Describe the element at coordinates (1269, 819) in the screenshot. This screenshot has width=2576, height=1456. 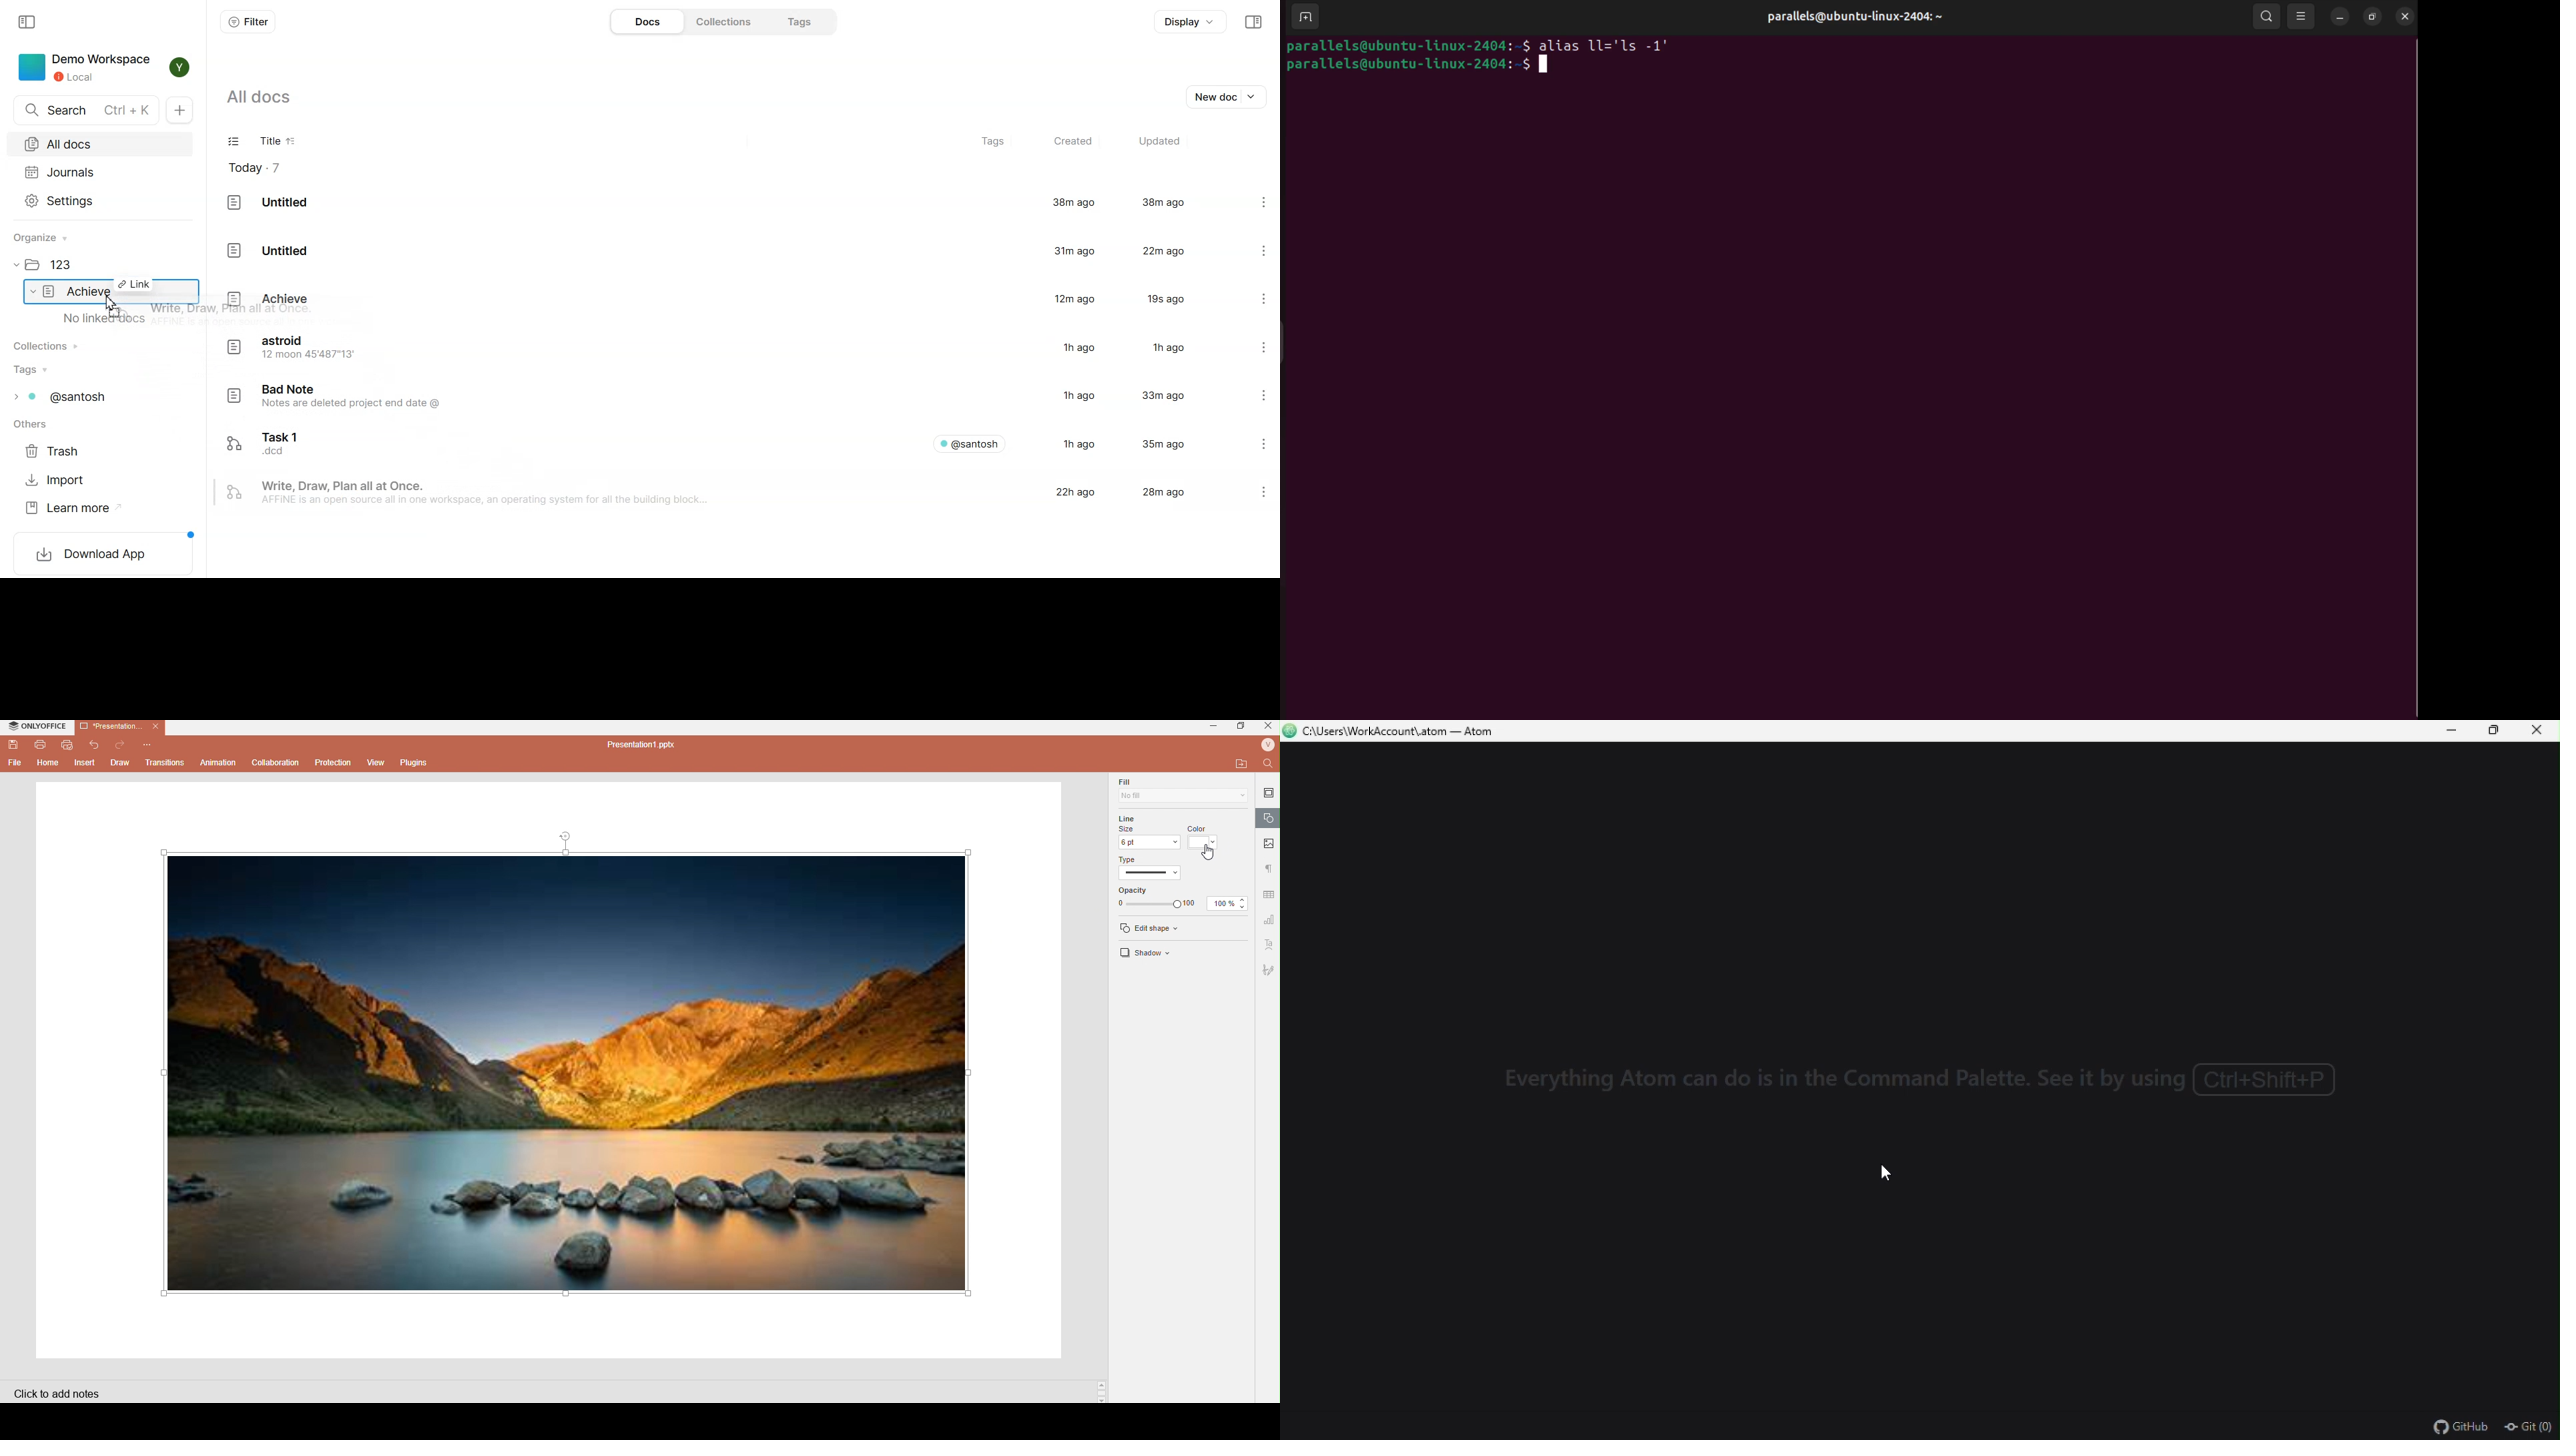
I see `Shape settings` at that location.